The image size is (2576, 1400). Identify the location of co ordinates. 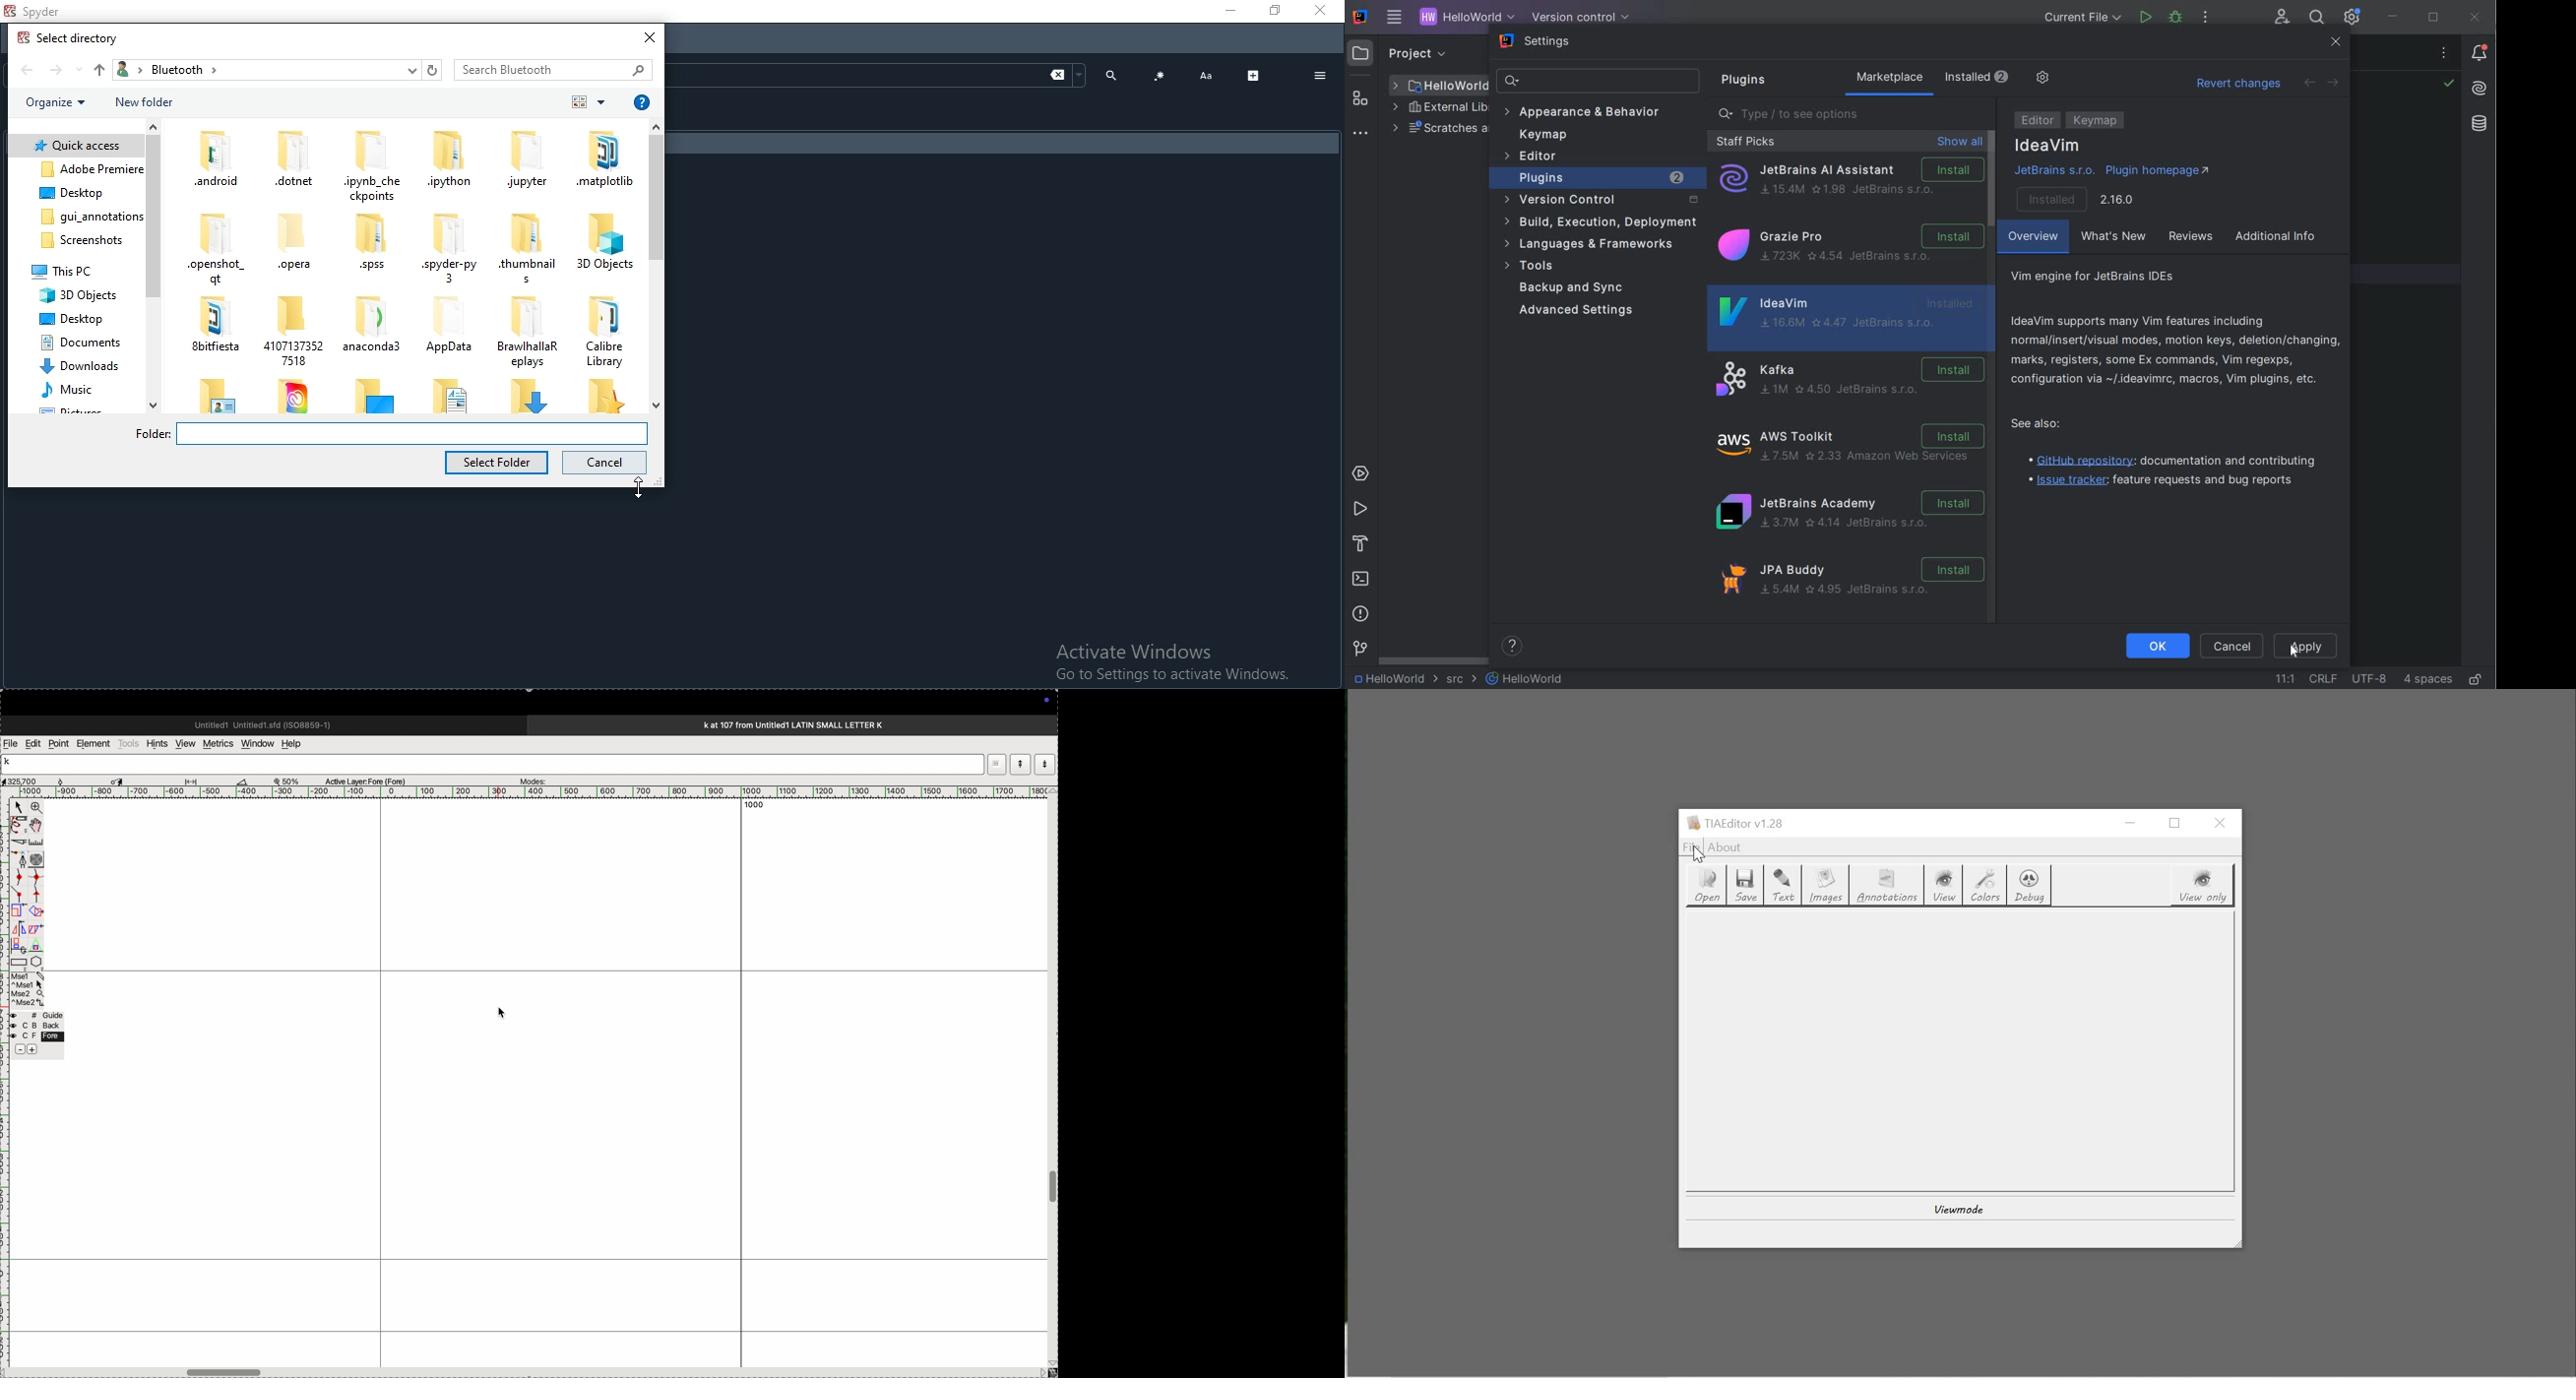
(31, 779).